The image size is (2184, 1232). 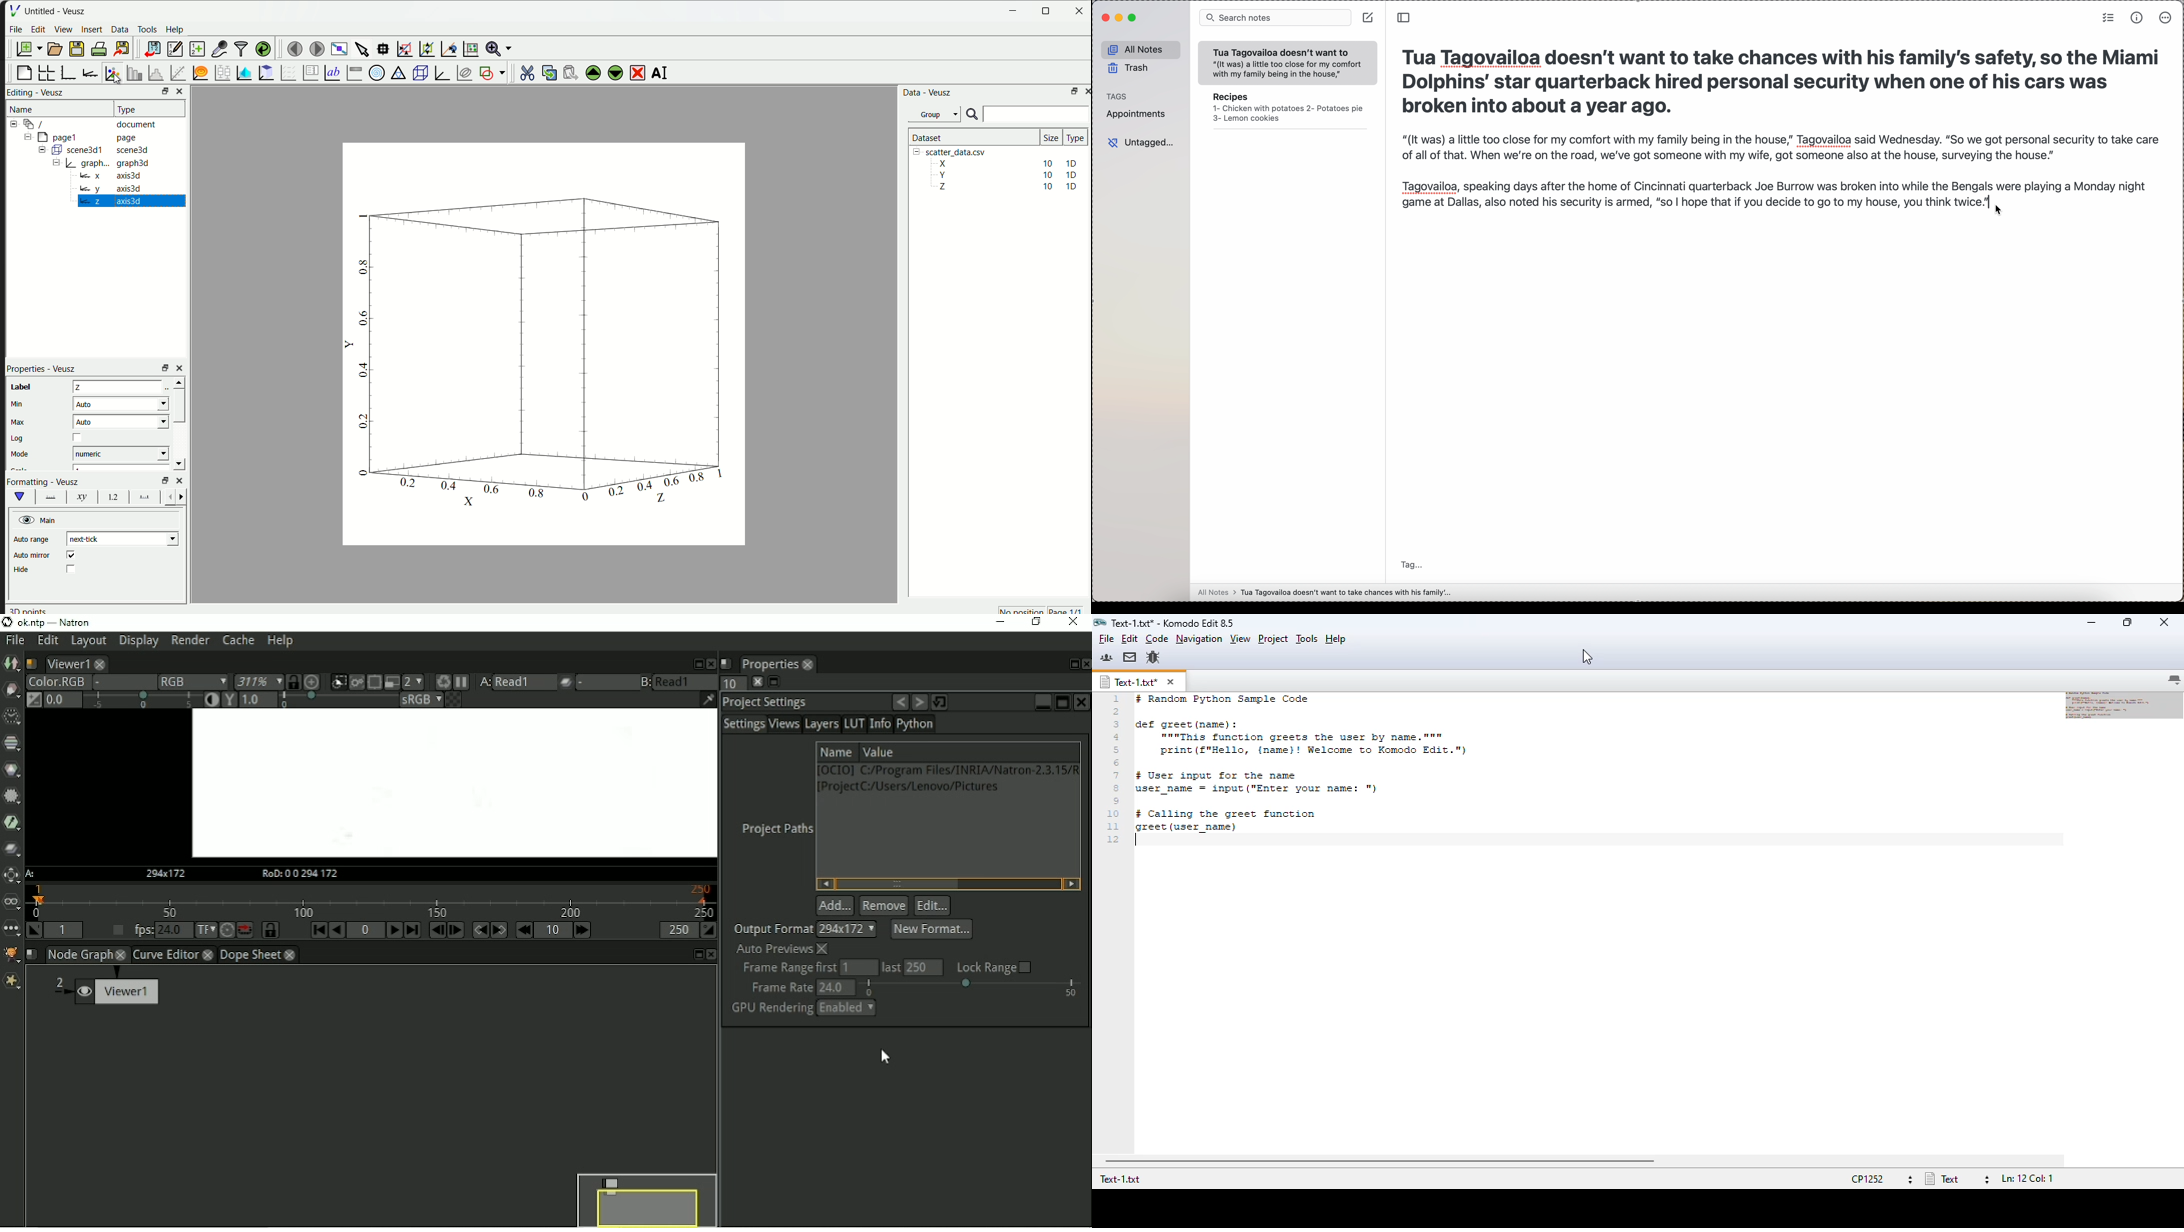 What do you see at coordinates (242, 72) in the screenshot?
I see `plot dataset` at bounding box center [242, 72].